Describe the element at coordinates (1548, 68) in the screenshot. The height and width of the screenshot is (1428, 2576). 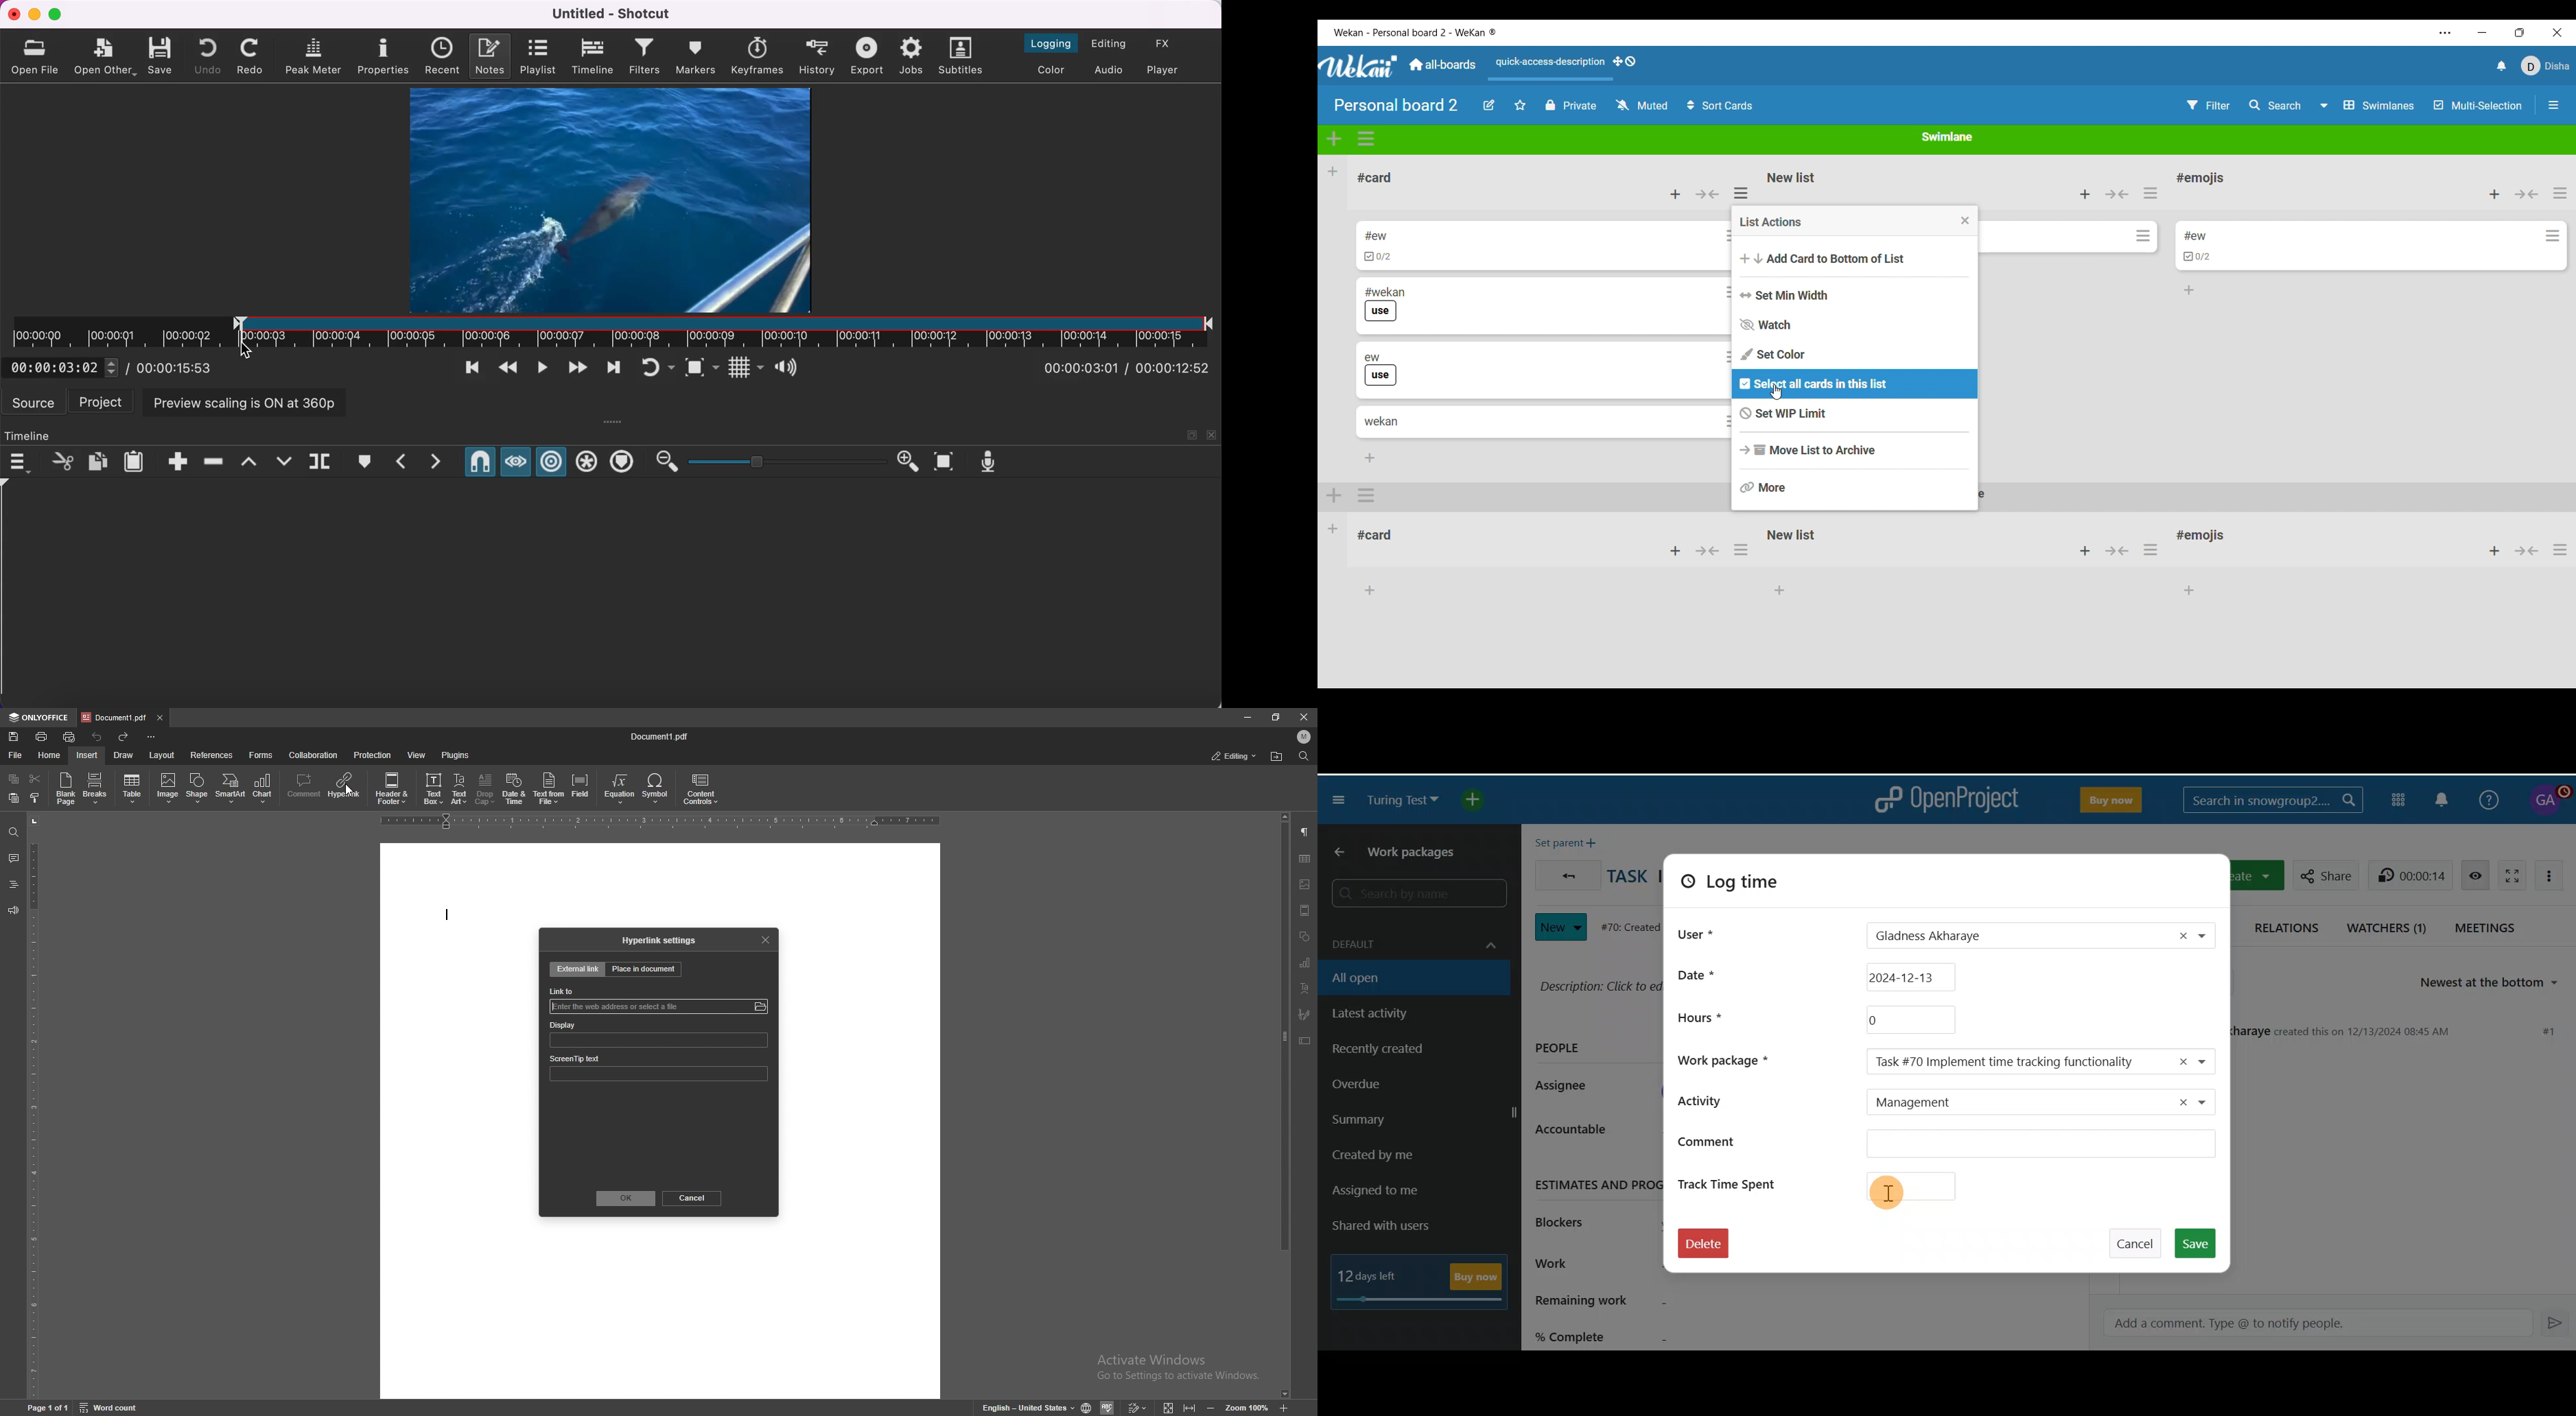
I see `Quick access description` at that location.